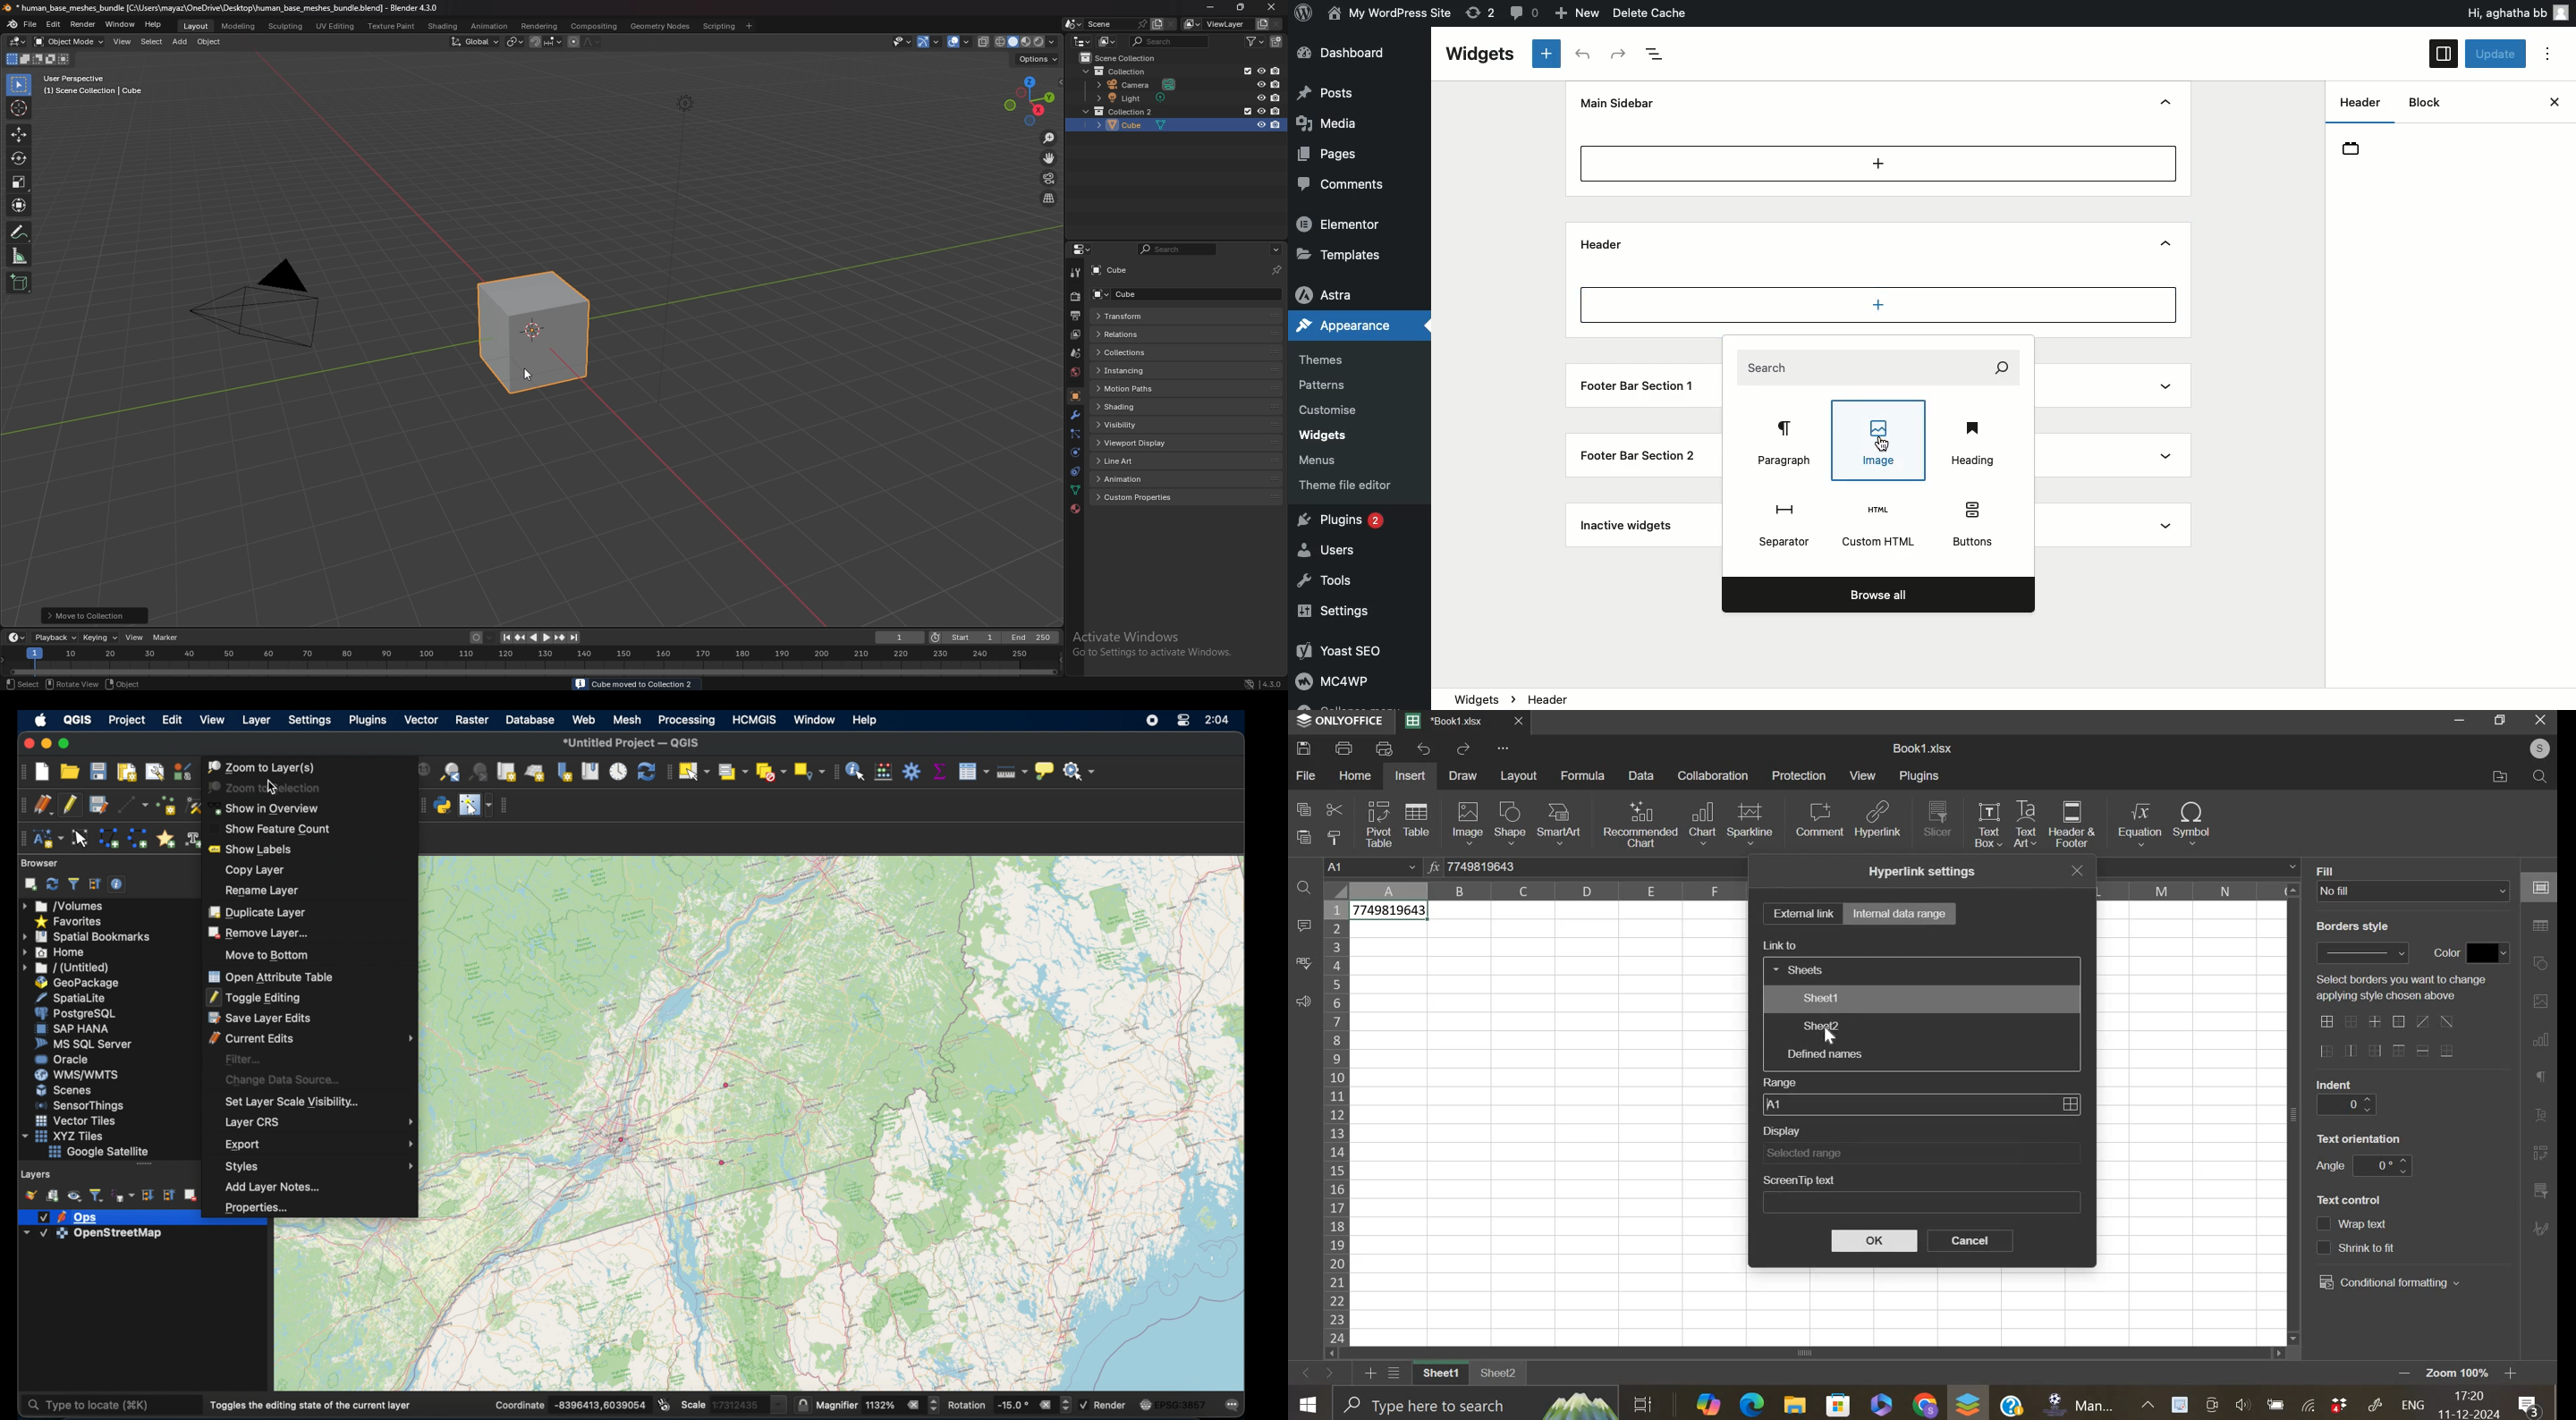  Describe the element at coordinates (1320, 461) in the screenshot. I see `Menus` at that location.